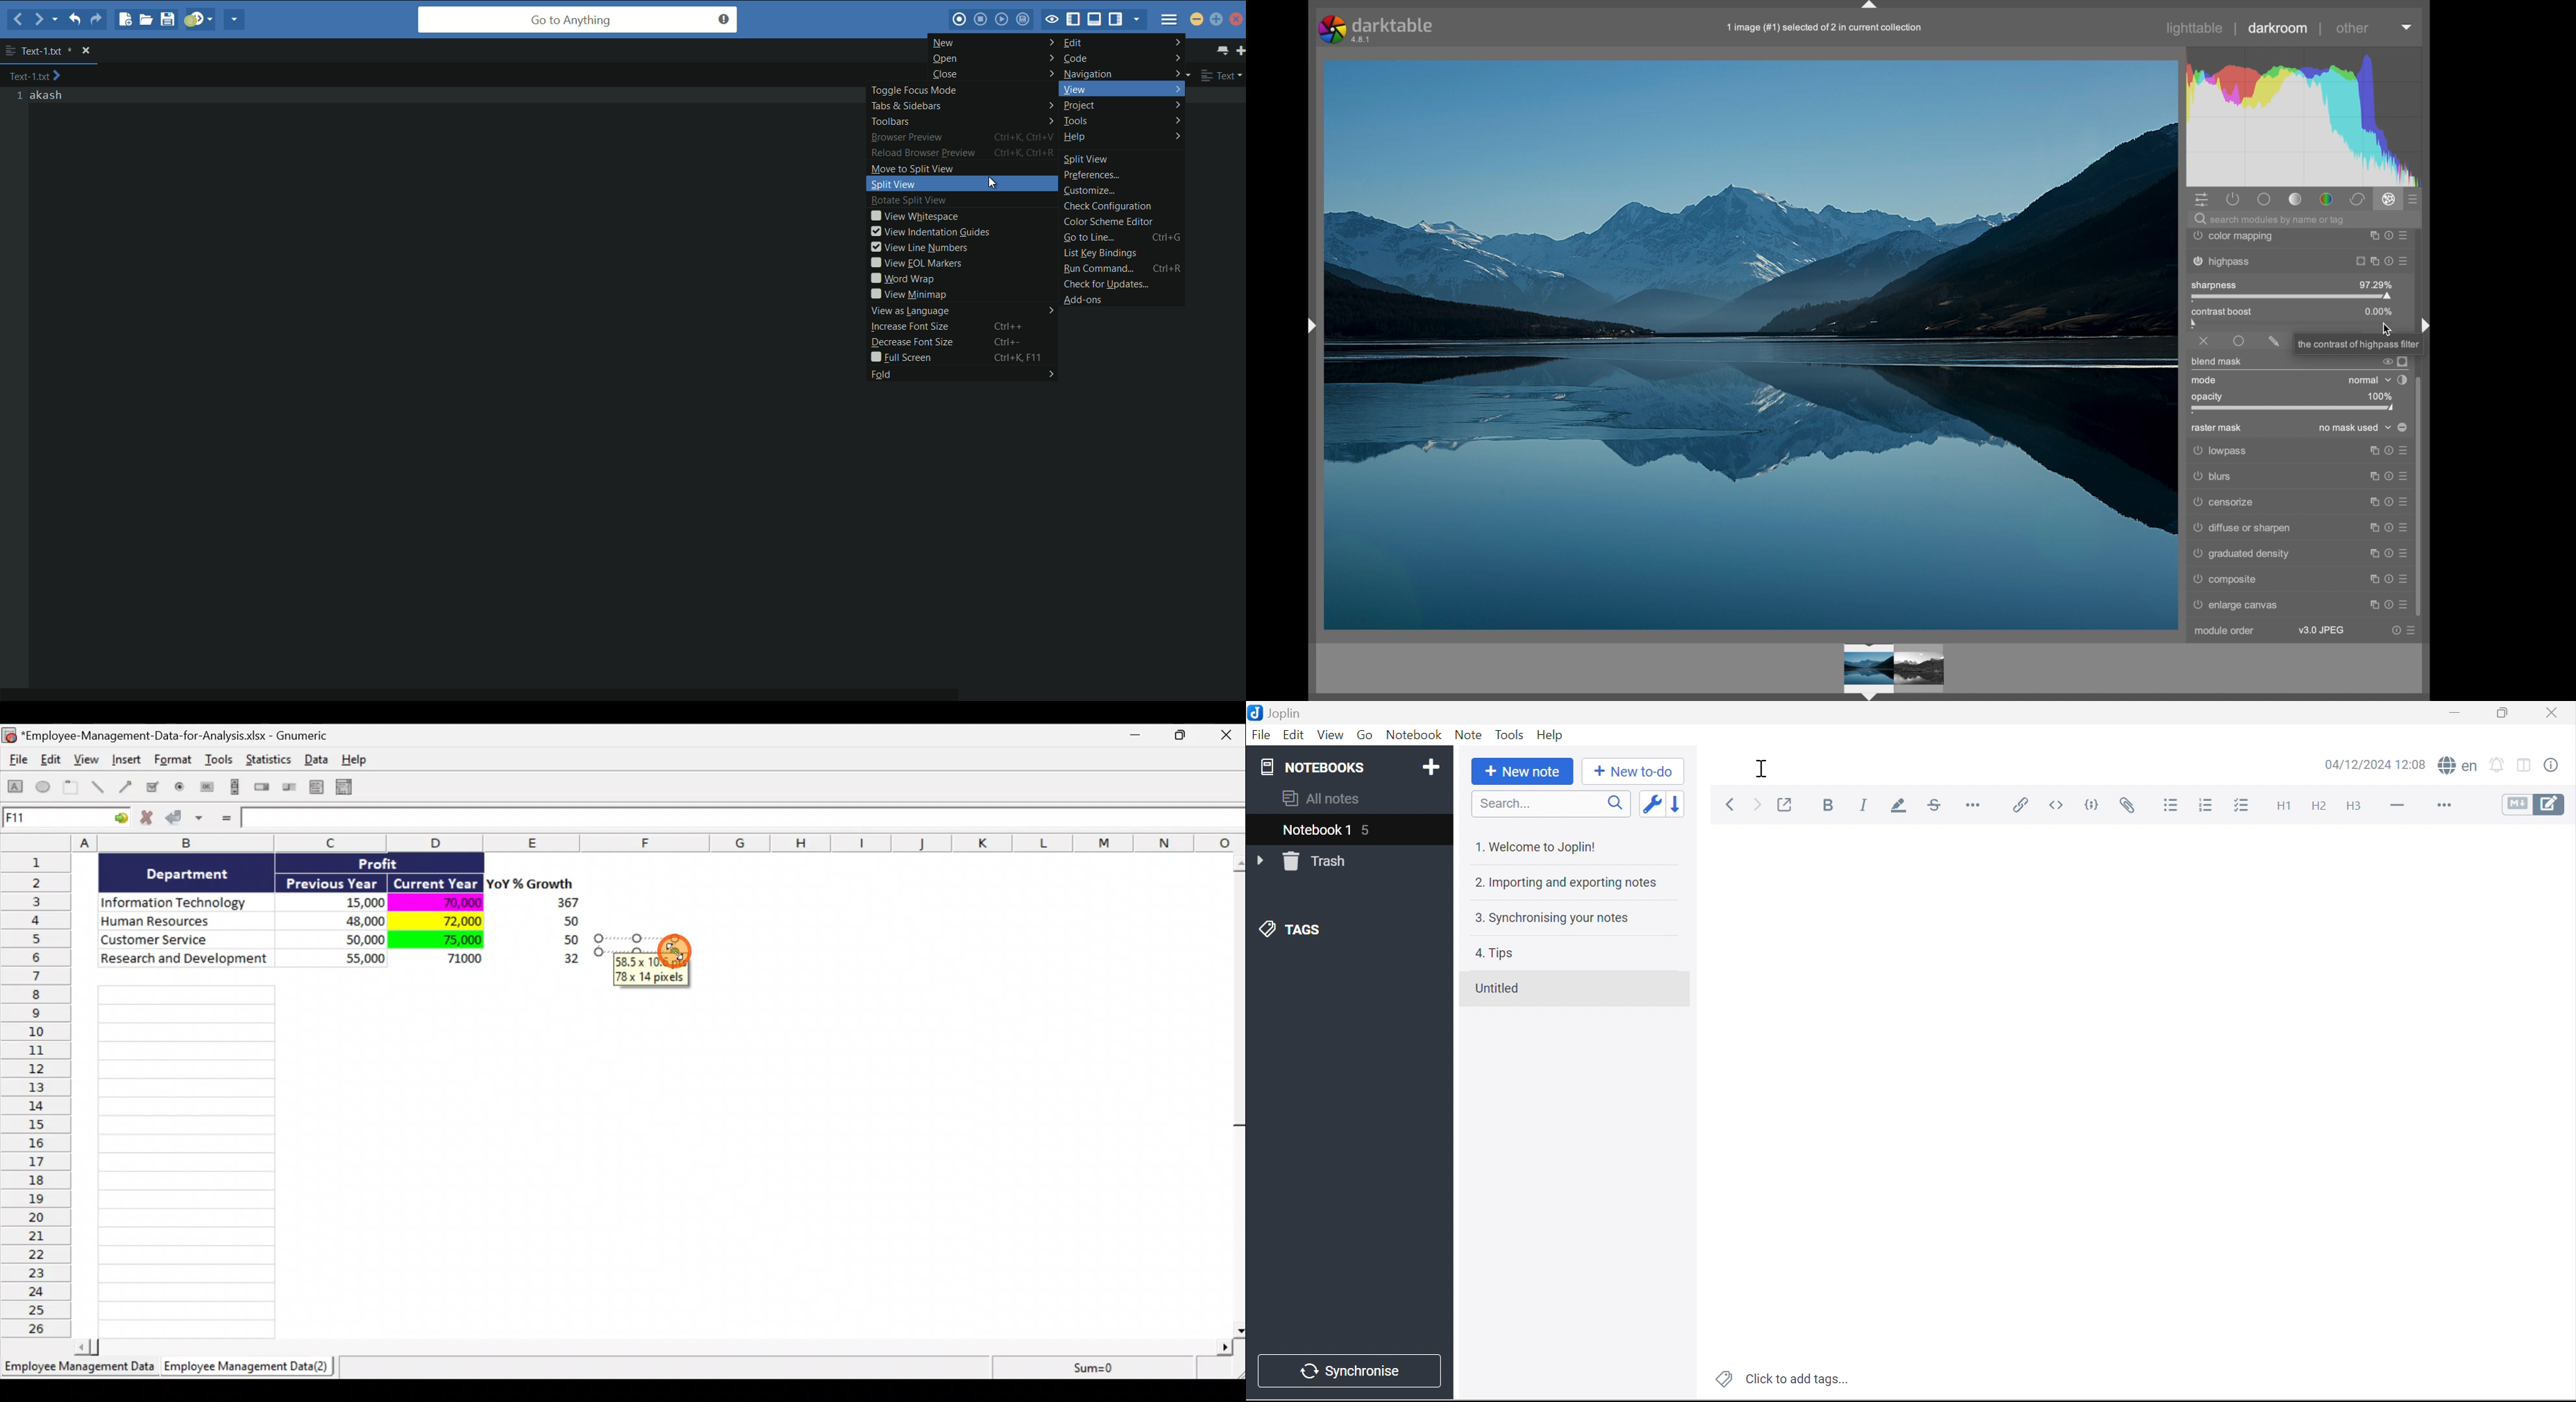 The width and height of the screenshot is (2576, 1428). I want to click on view whitespace, so click(963, 216).